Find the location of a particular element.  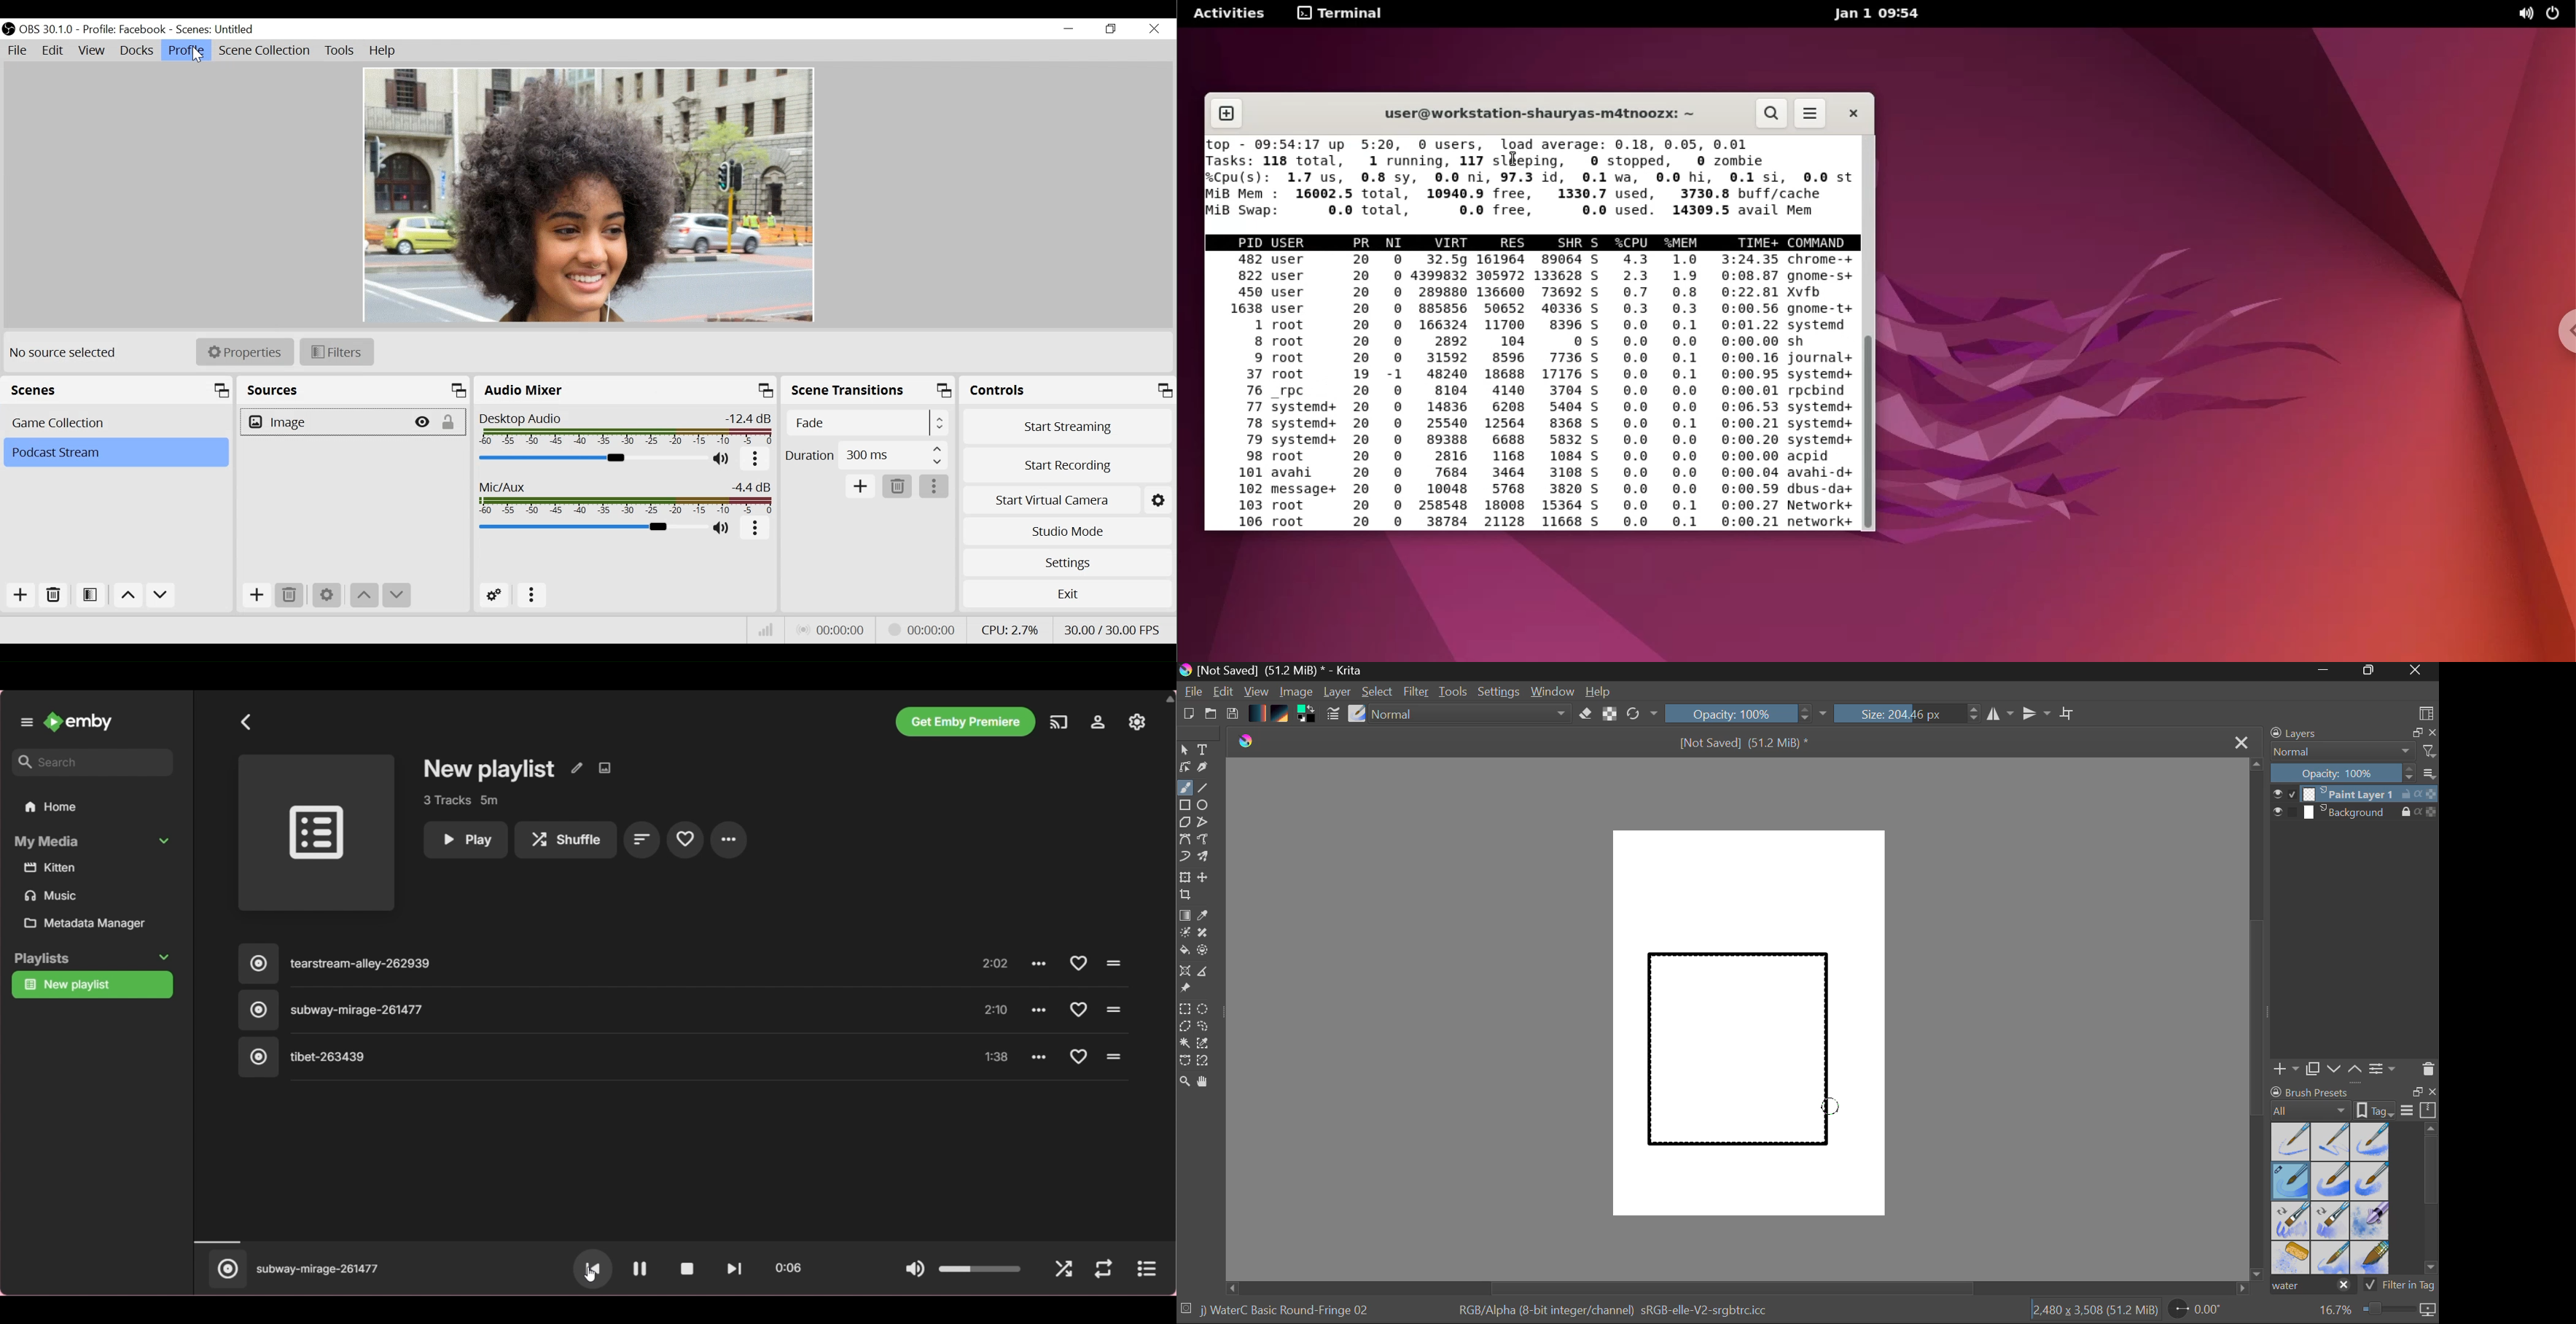

More options is located at coordinates (534, 596).